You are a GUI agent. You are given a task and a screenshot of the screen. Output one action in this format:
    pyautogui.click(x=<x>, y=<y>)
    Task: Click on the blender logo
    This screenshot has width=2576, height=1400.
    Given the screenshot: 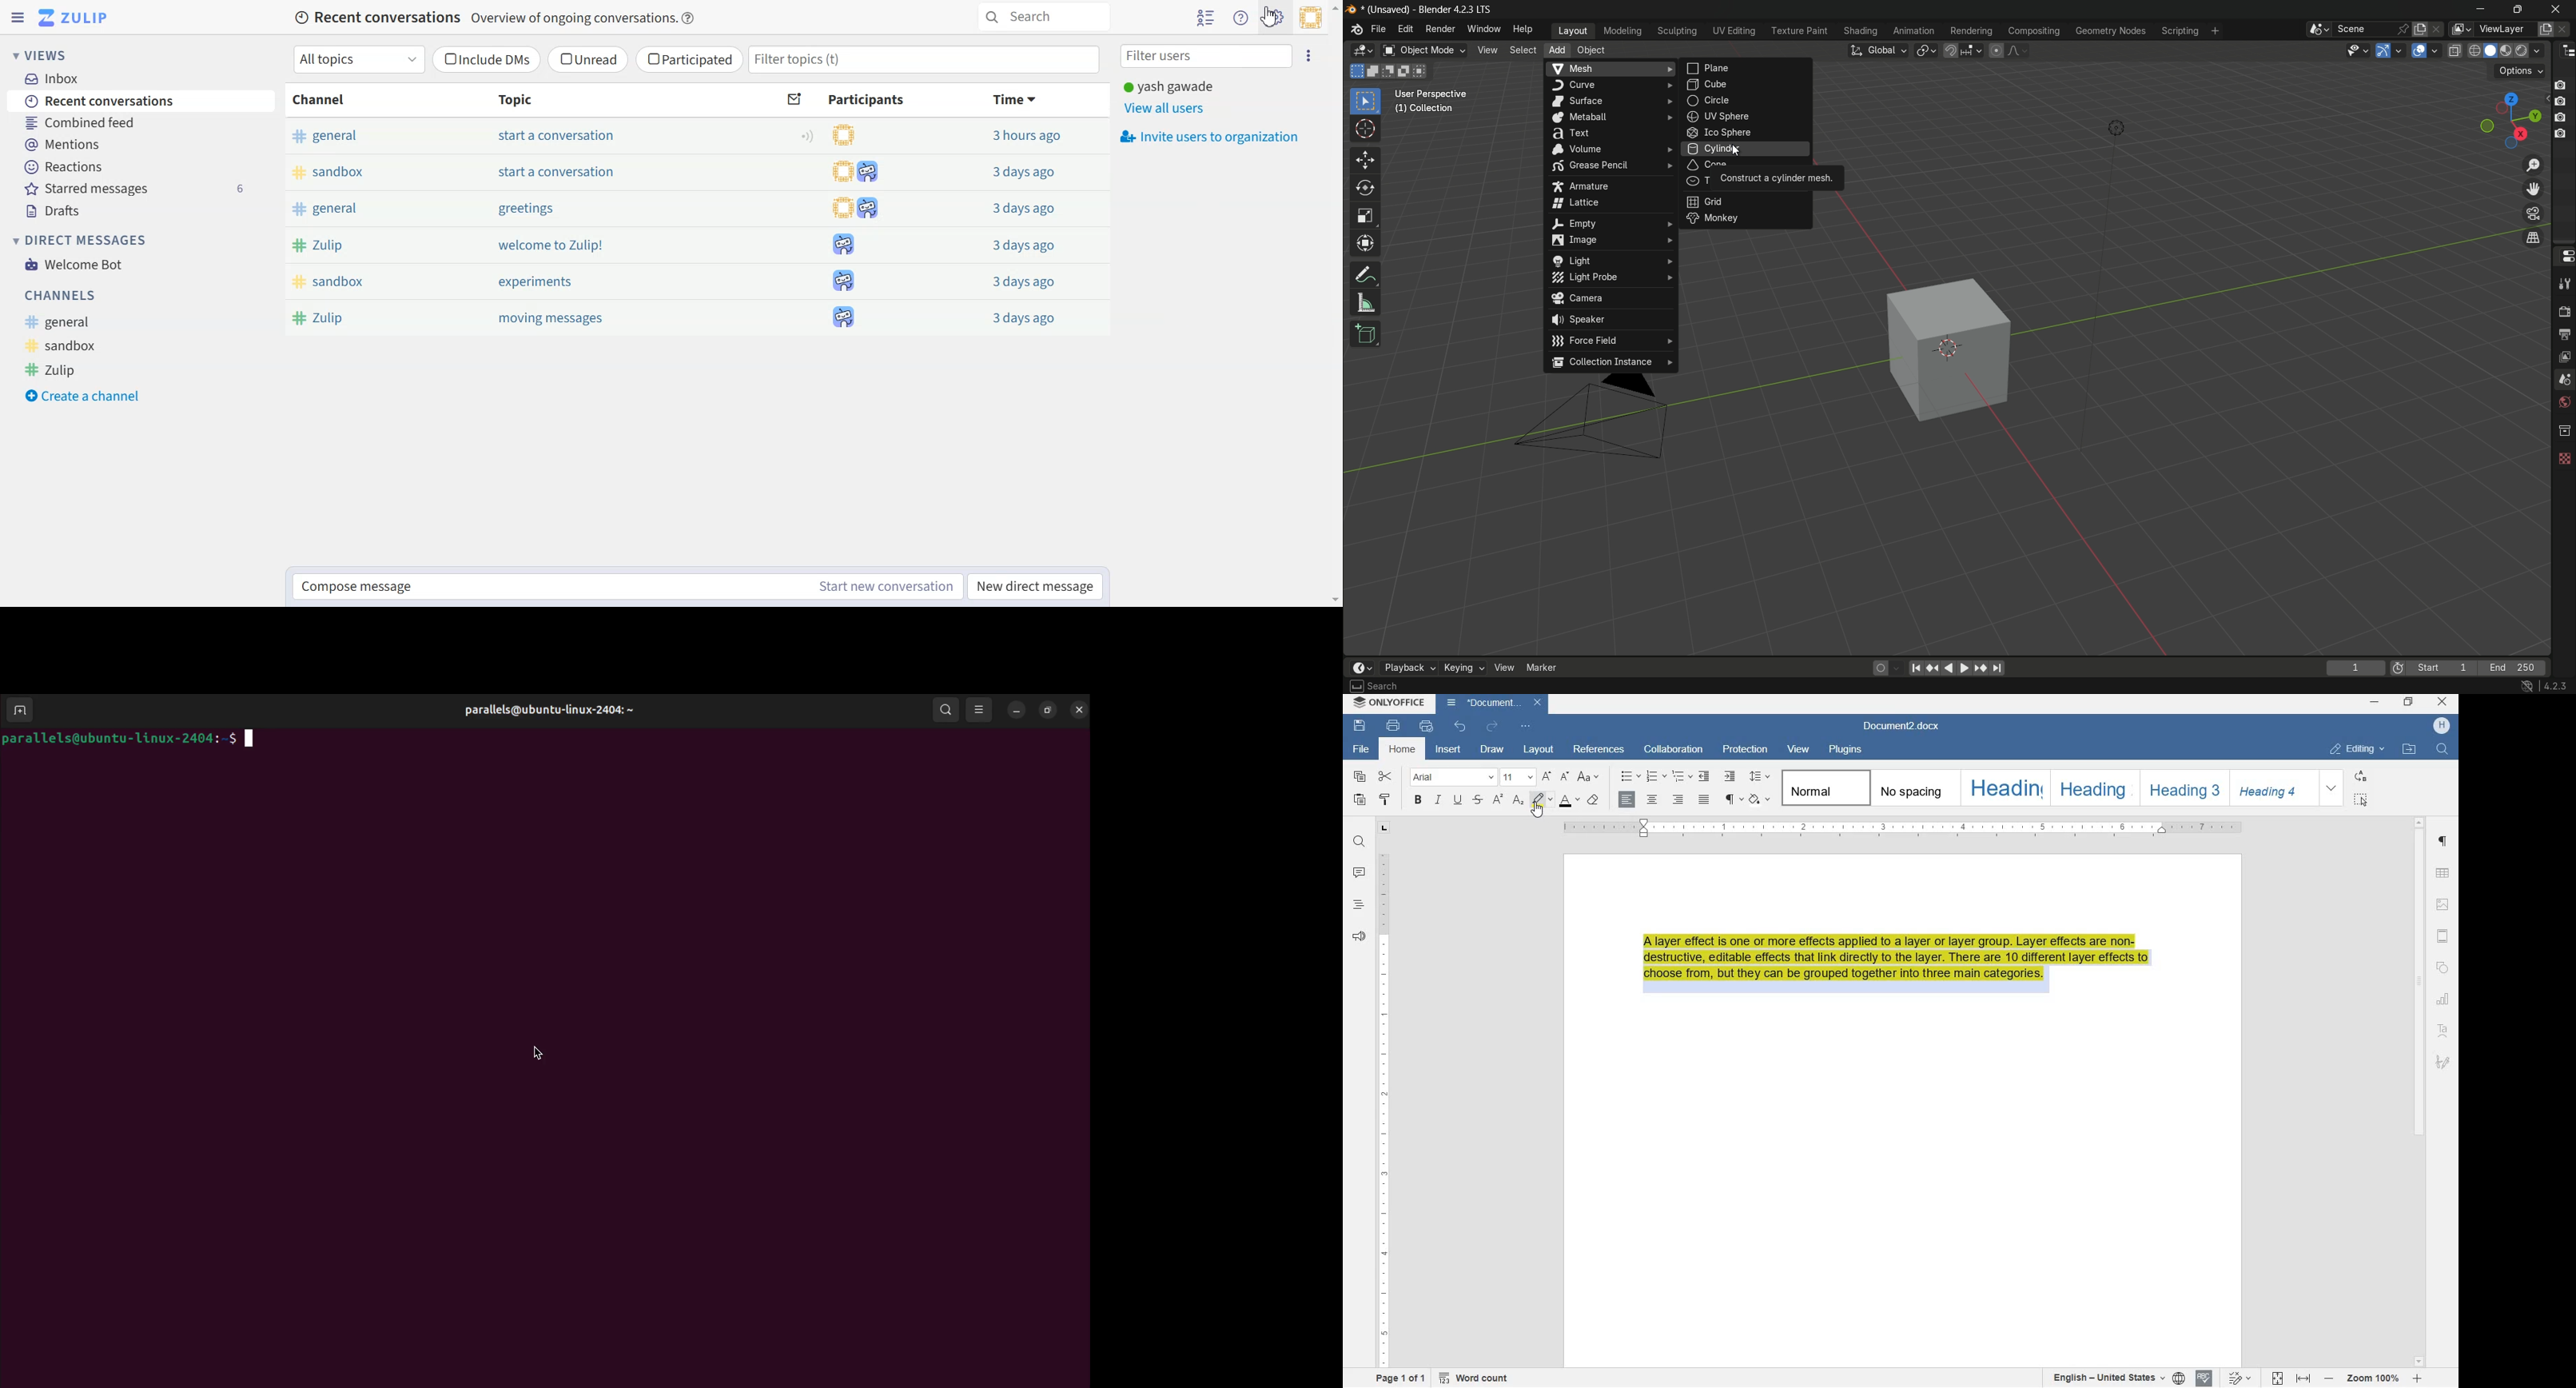 What is the action you would take?
    pyautogui.click(x=1352, y=10)
    